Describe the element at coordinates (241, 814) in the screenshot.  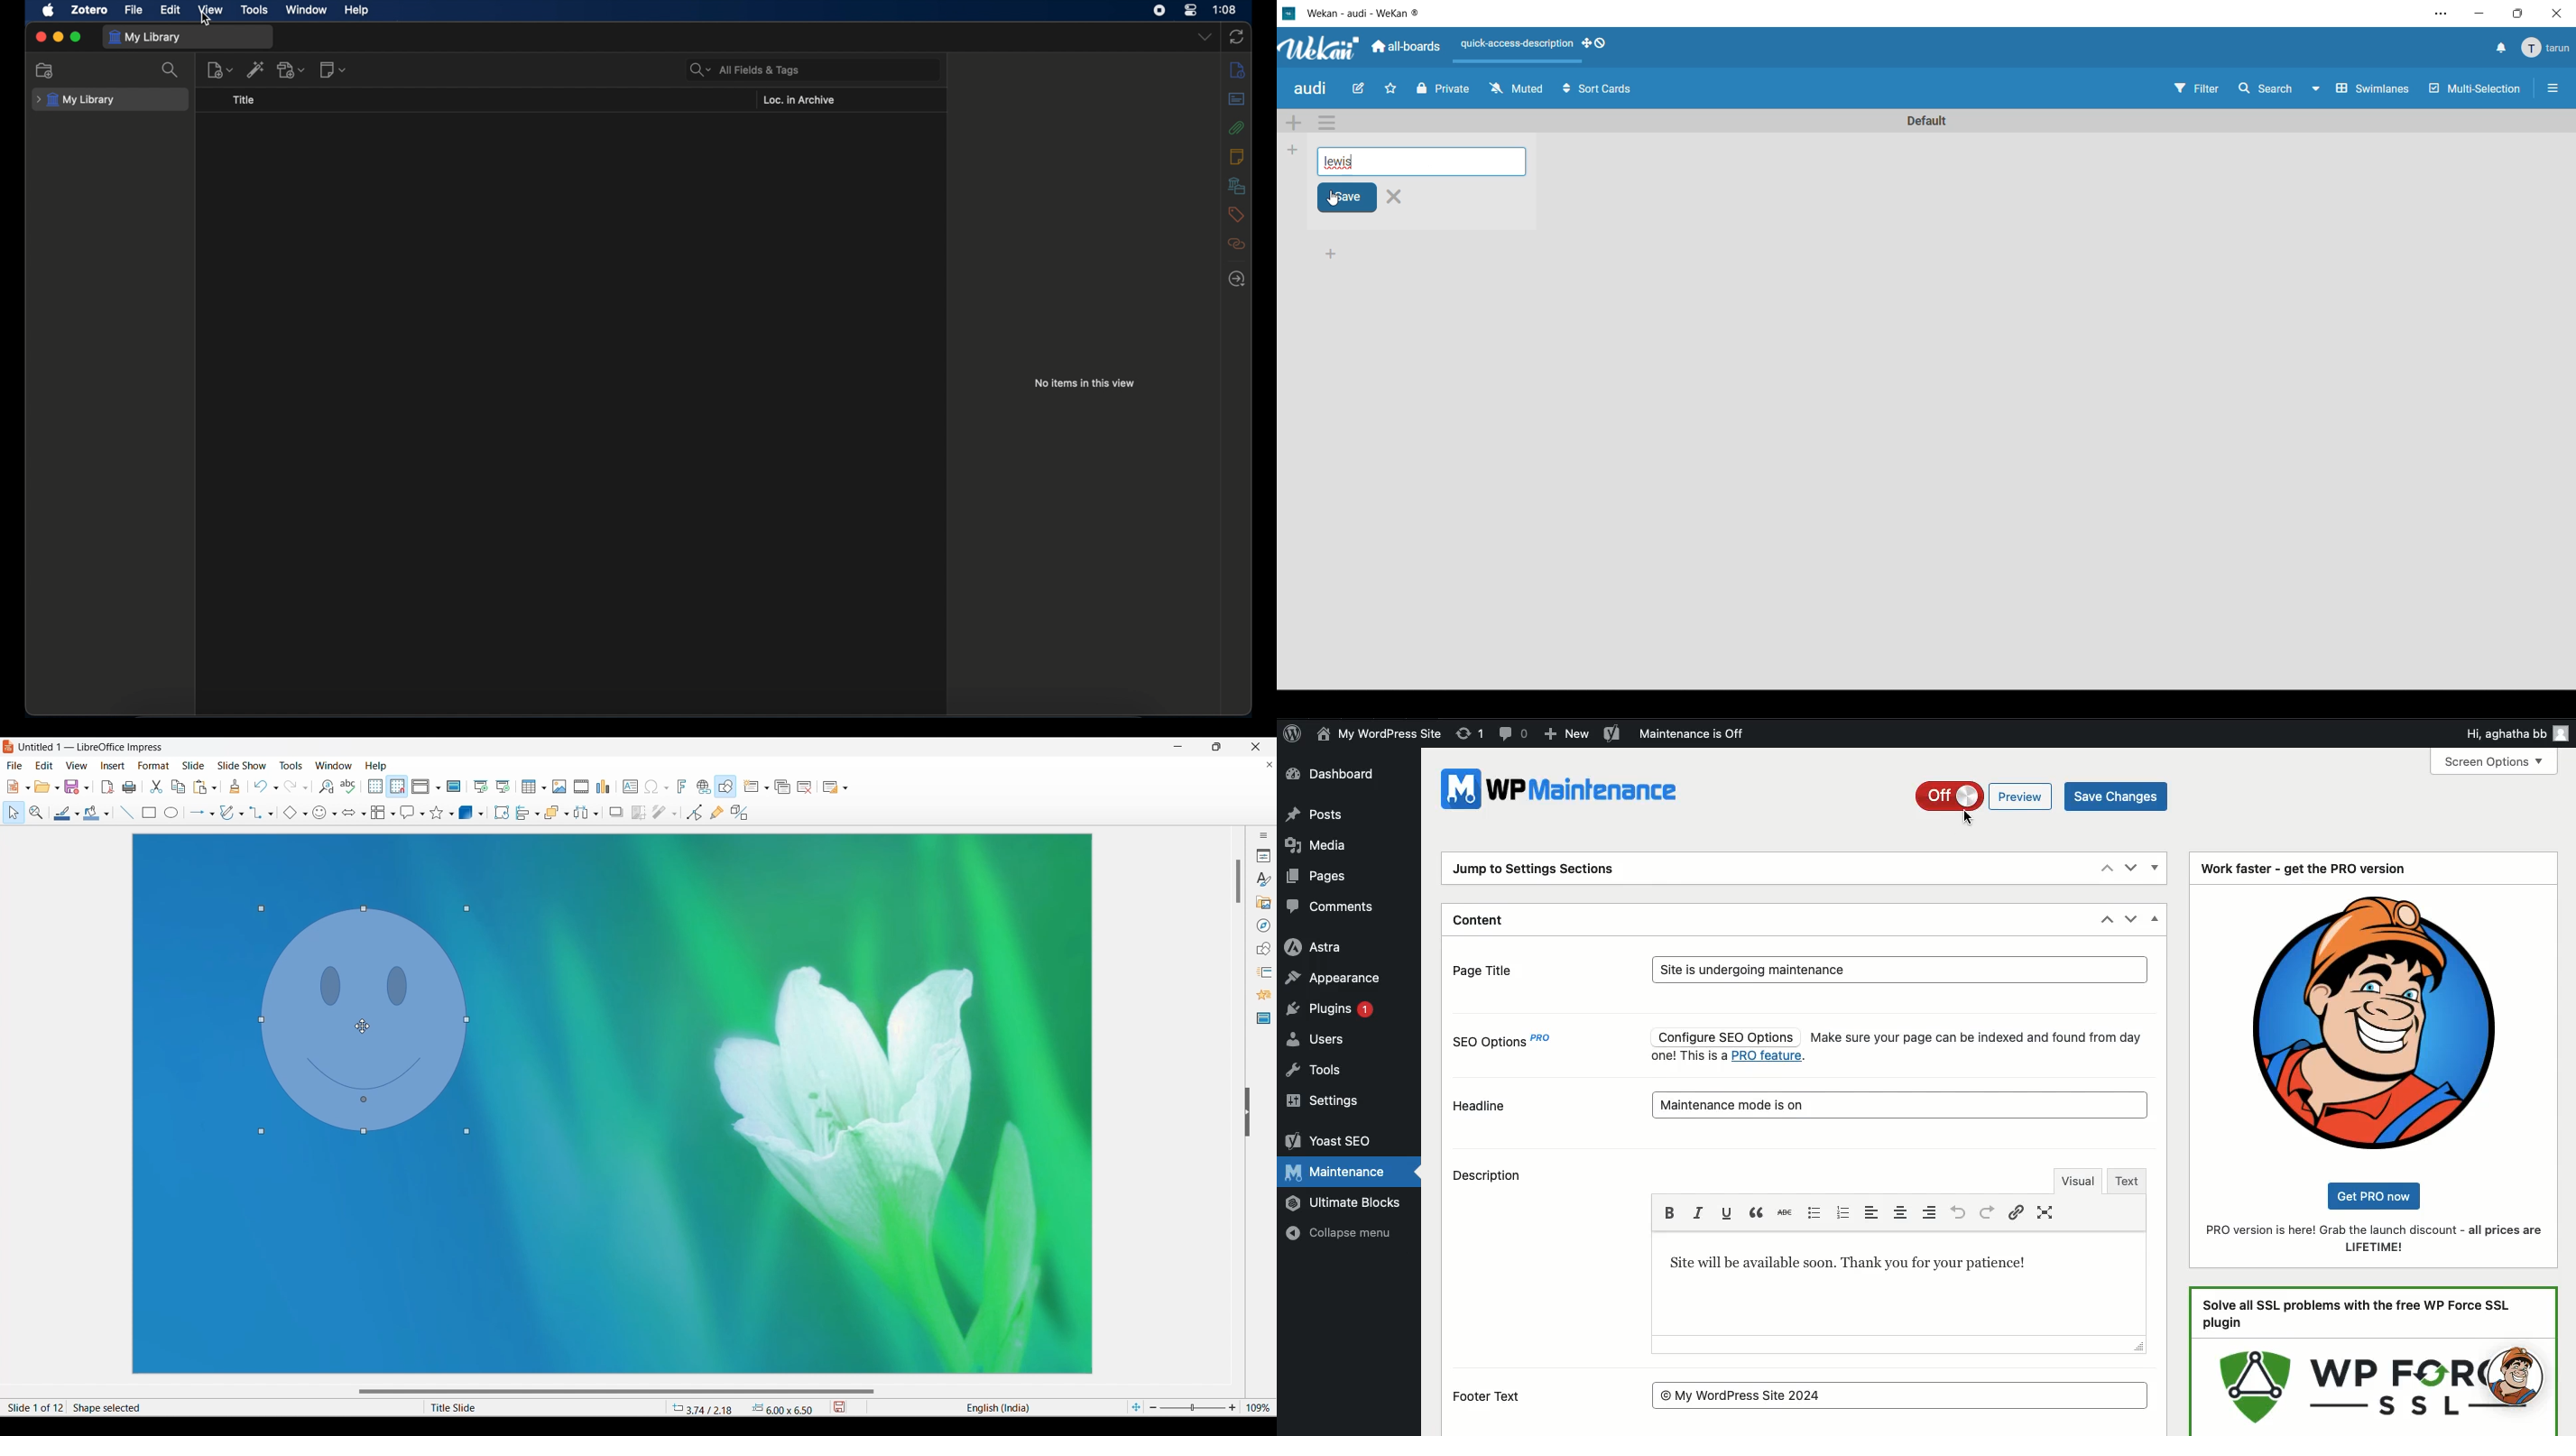
I see `Curve and polygon options` at that location.